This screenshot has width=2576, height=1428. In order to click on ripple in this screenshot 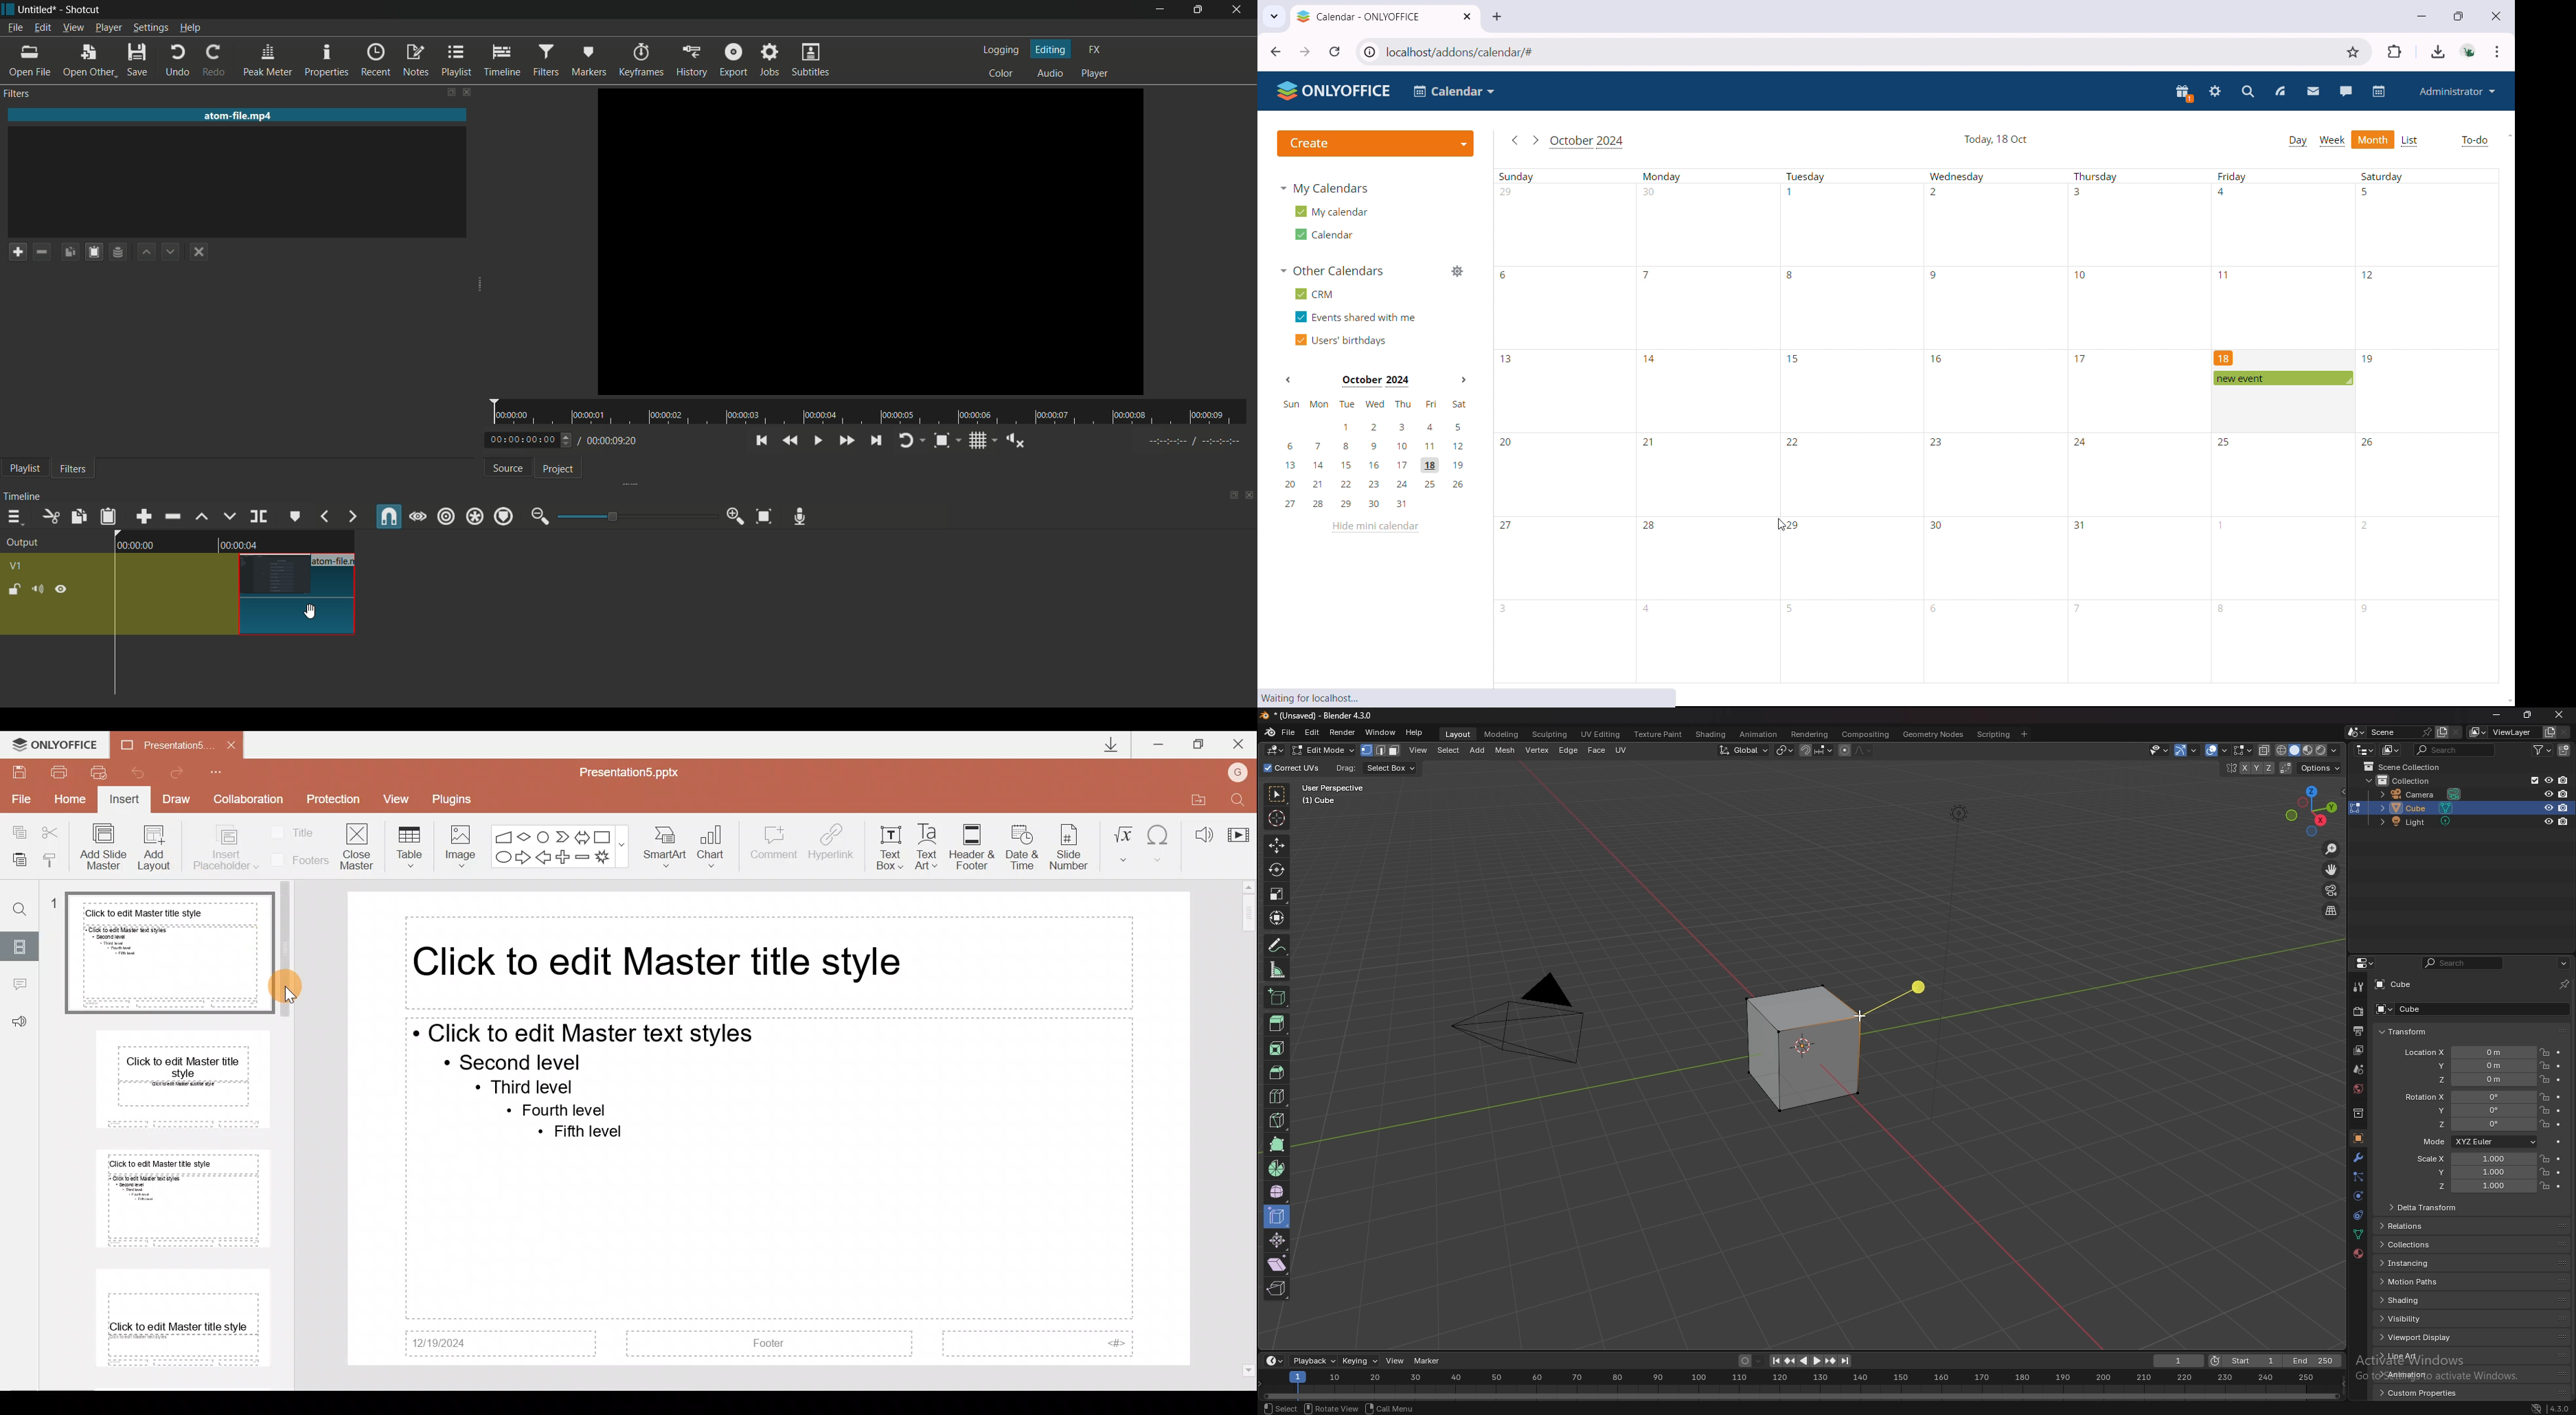, I will do `click(446, 516)`.